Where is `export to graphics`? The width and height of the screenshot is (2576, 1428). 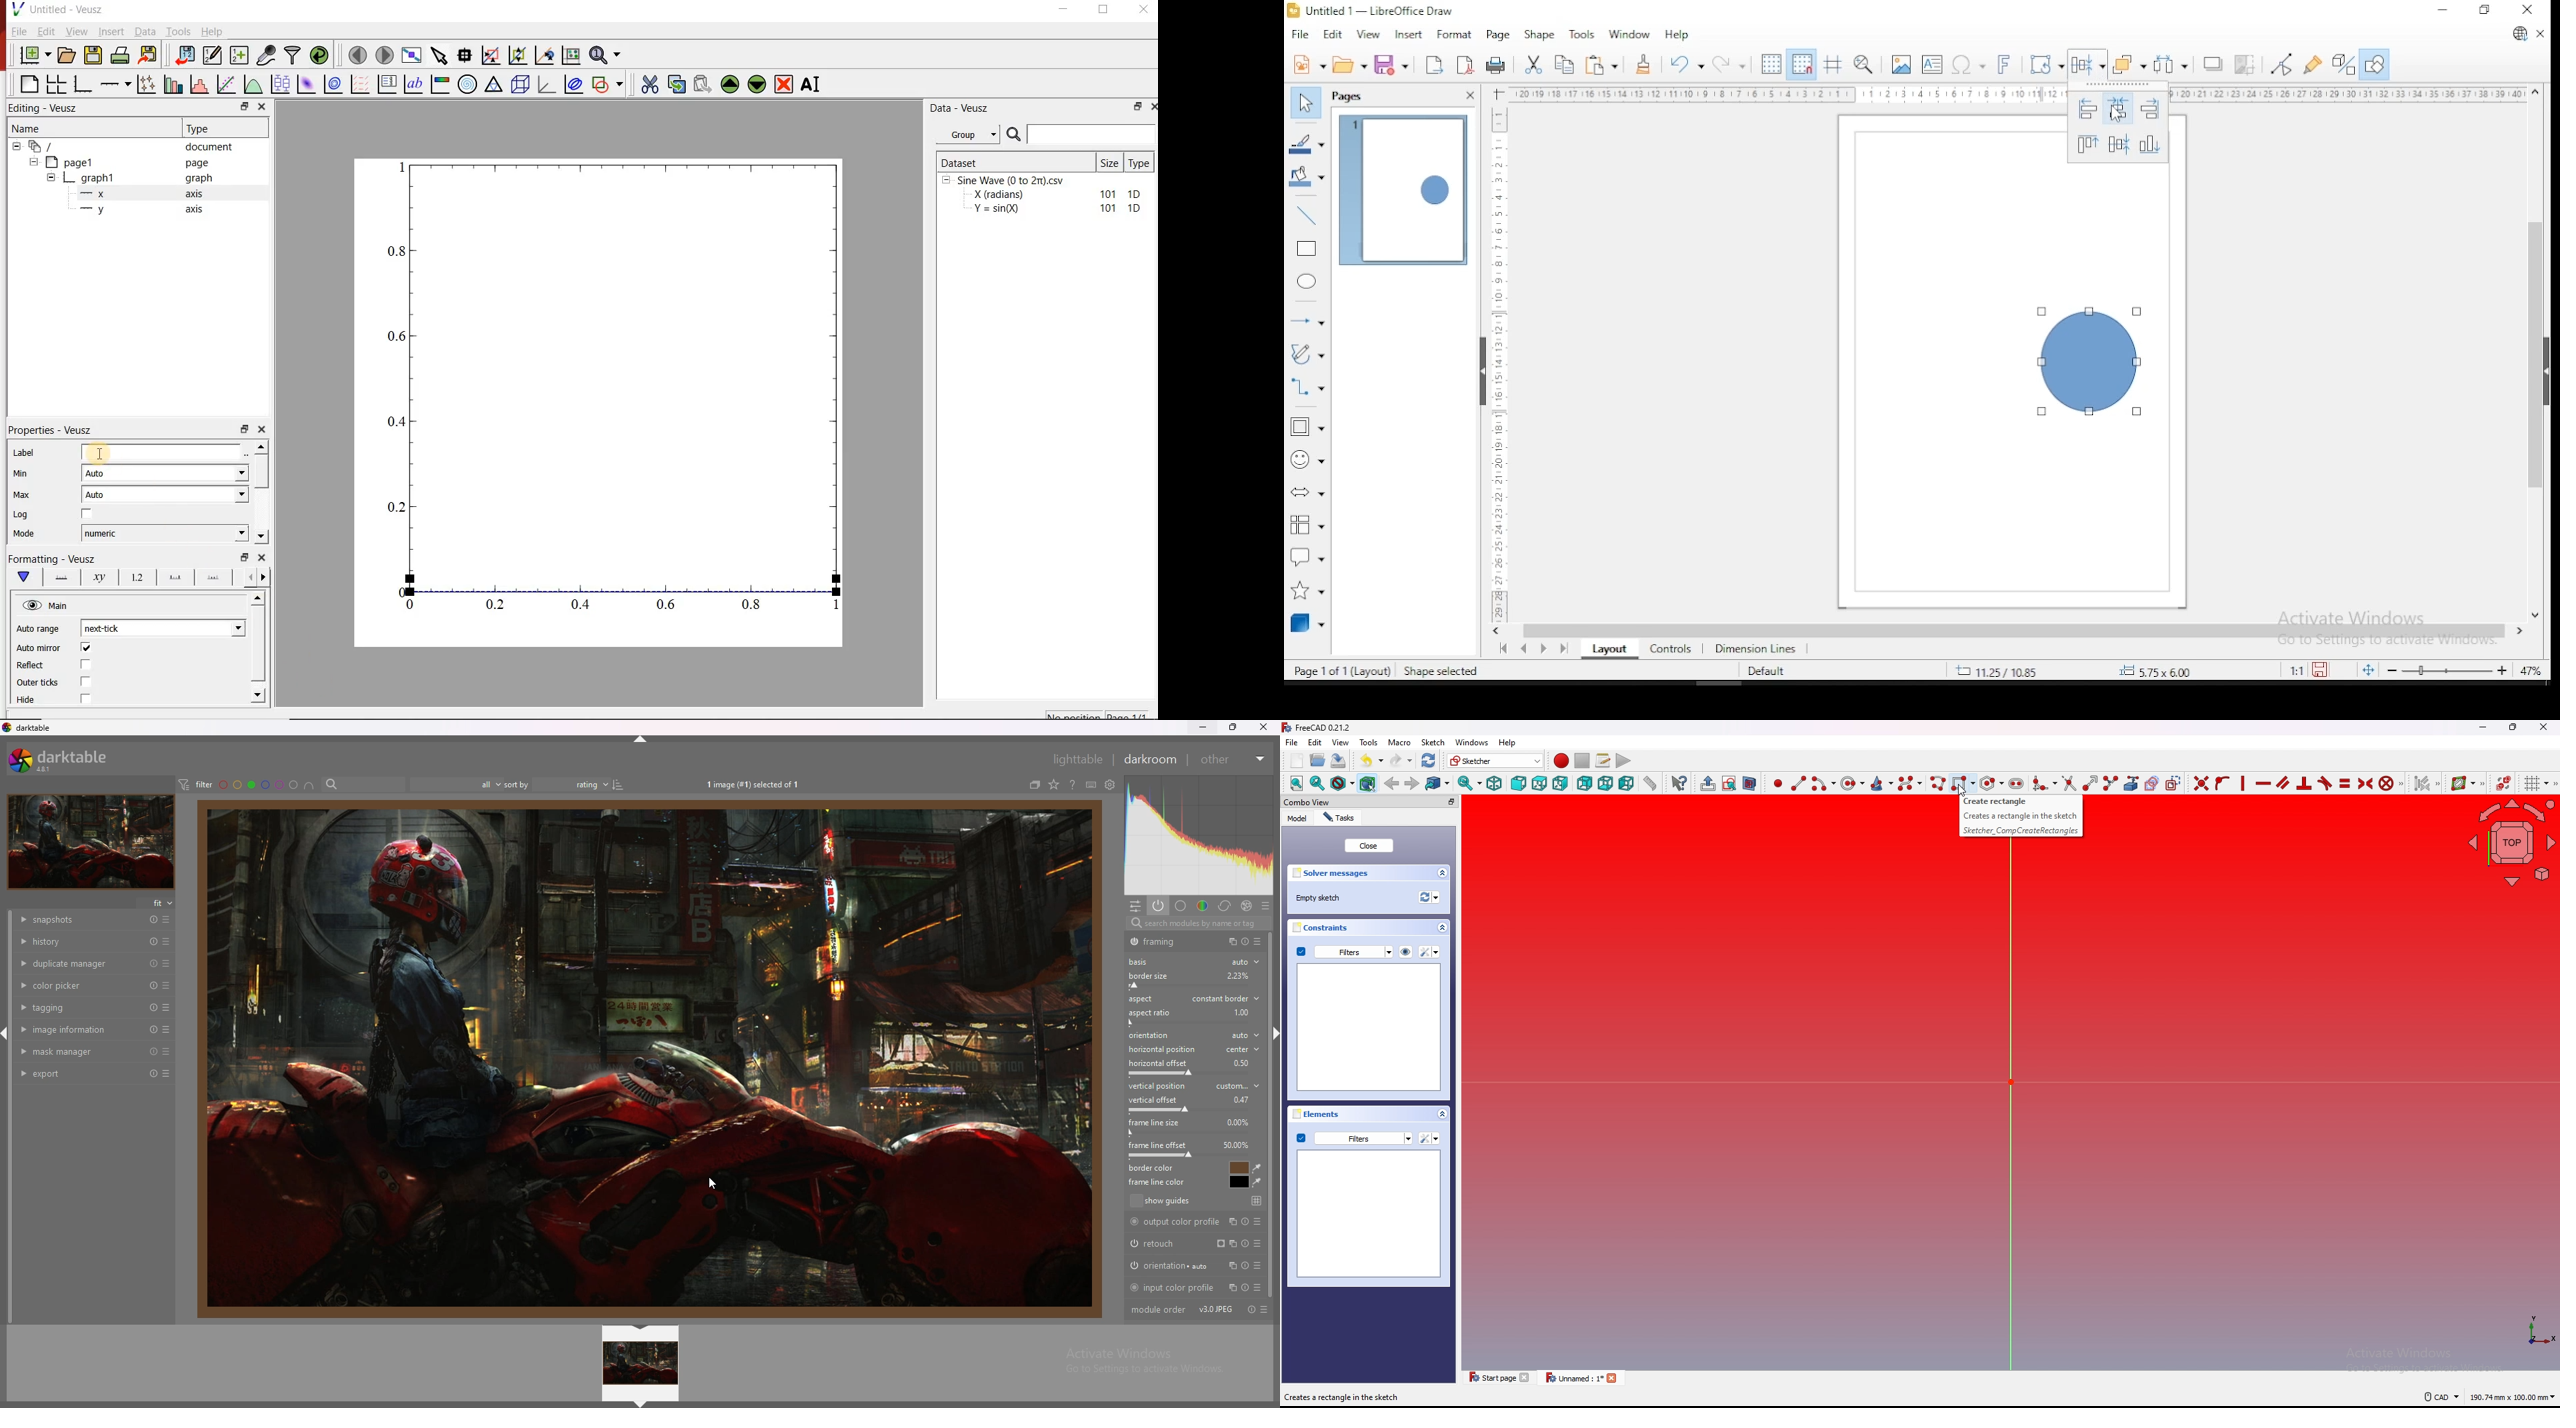 export to graphics is located at coordinates (150, 54).